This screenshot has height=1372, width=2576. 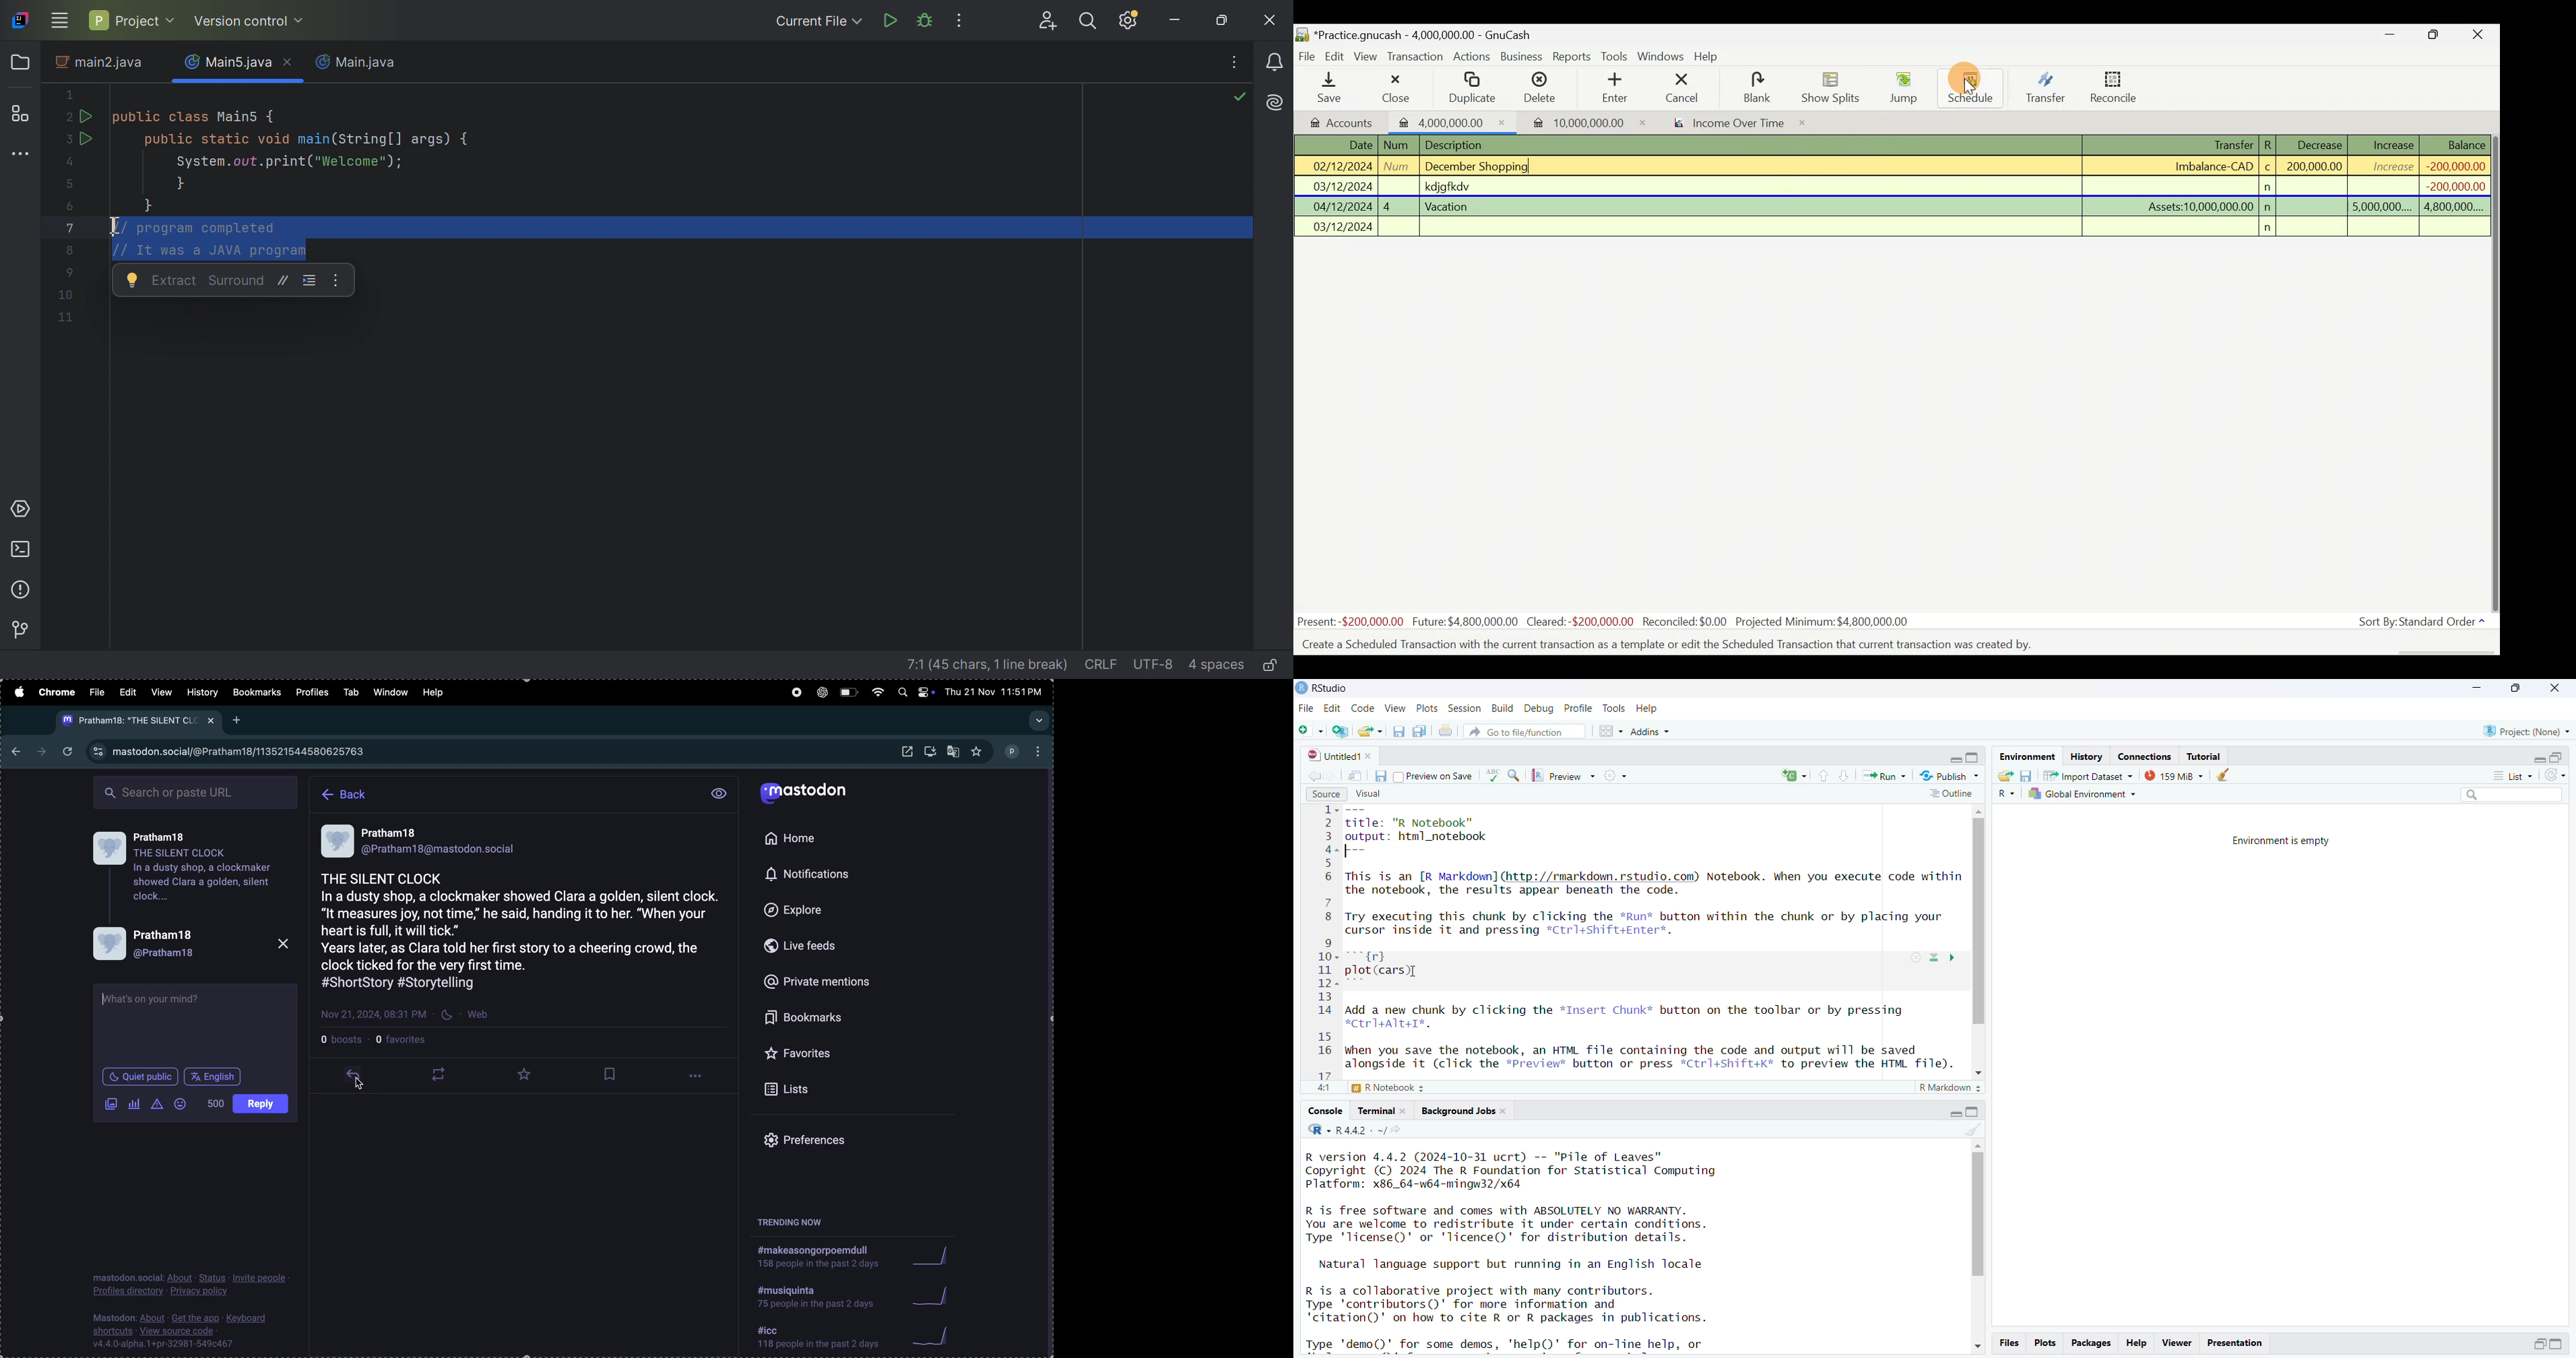 What do you see at coordinates (1364, 708) in the screenshot?
I see `code` at bounding box center [1364, 708].